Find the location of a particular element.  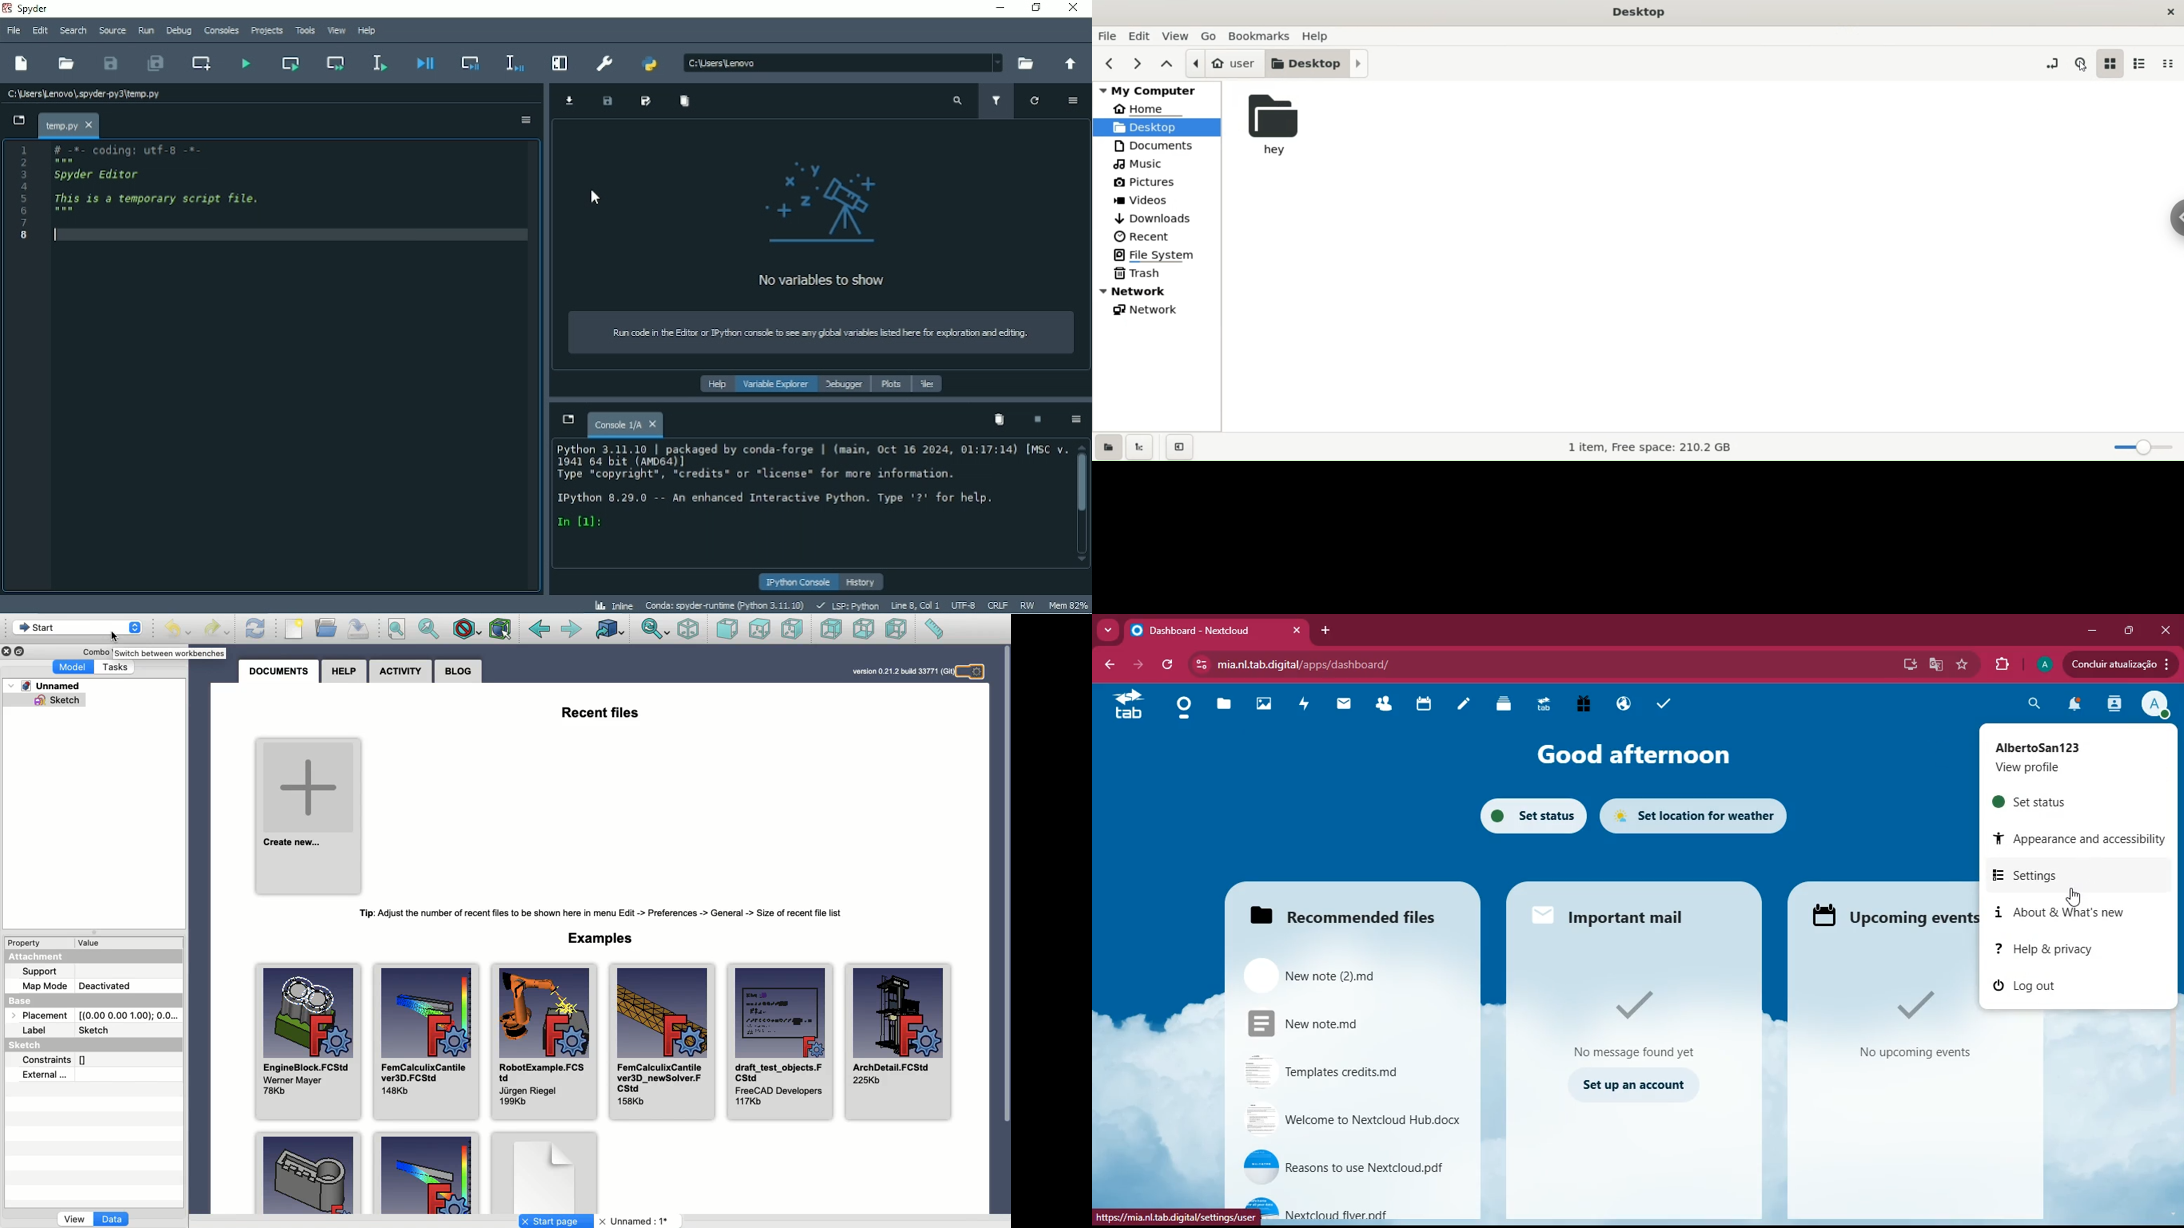

activity is located at coordinates (2114, 705).